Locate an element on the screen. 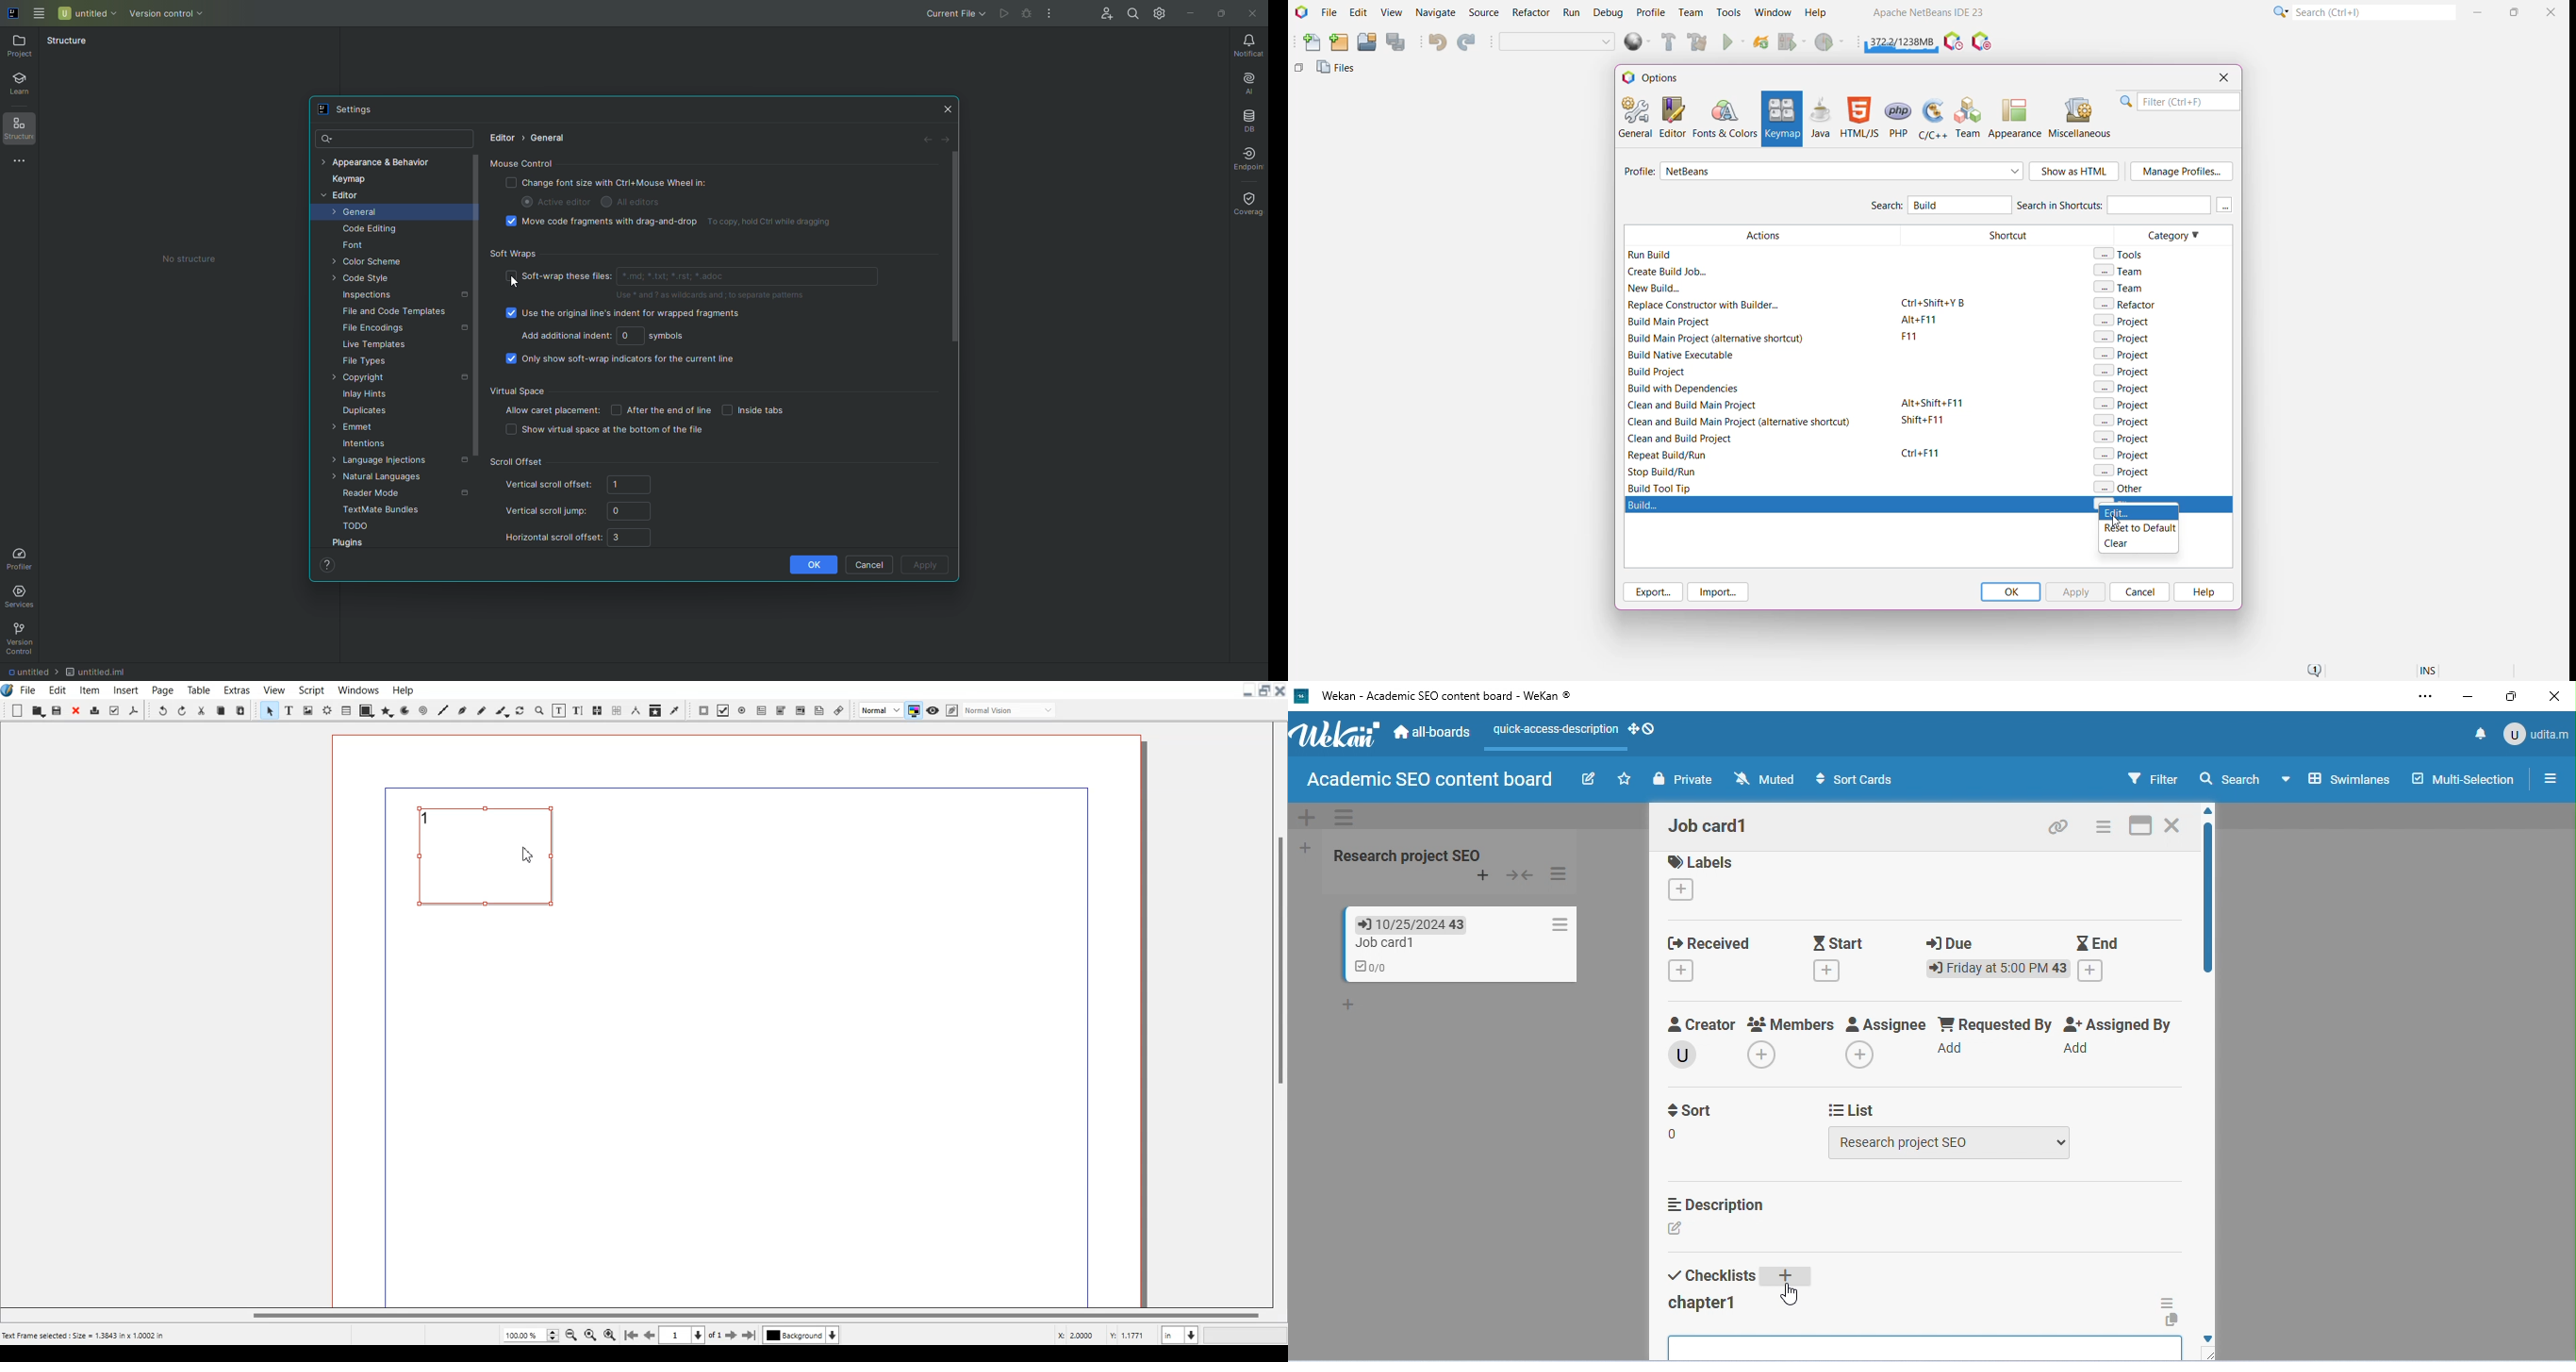  Go to the preview mode is located at coordinates (650, 1335).